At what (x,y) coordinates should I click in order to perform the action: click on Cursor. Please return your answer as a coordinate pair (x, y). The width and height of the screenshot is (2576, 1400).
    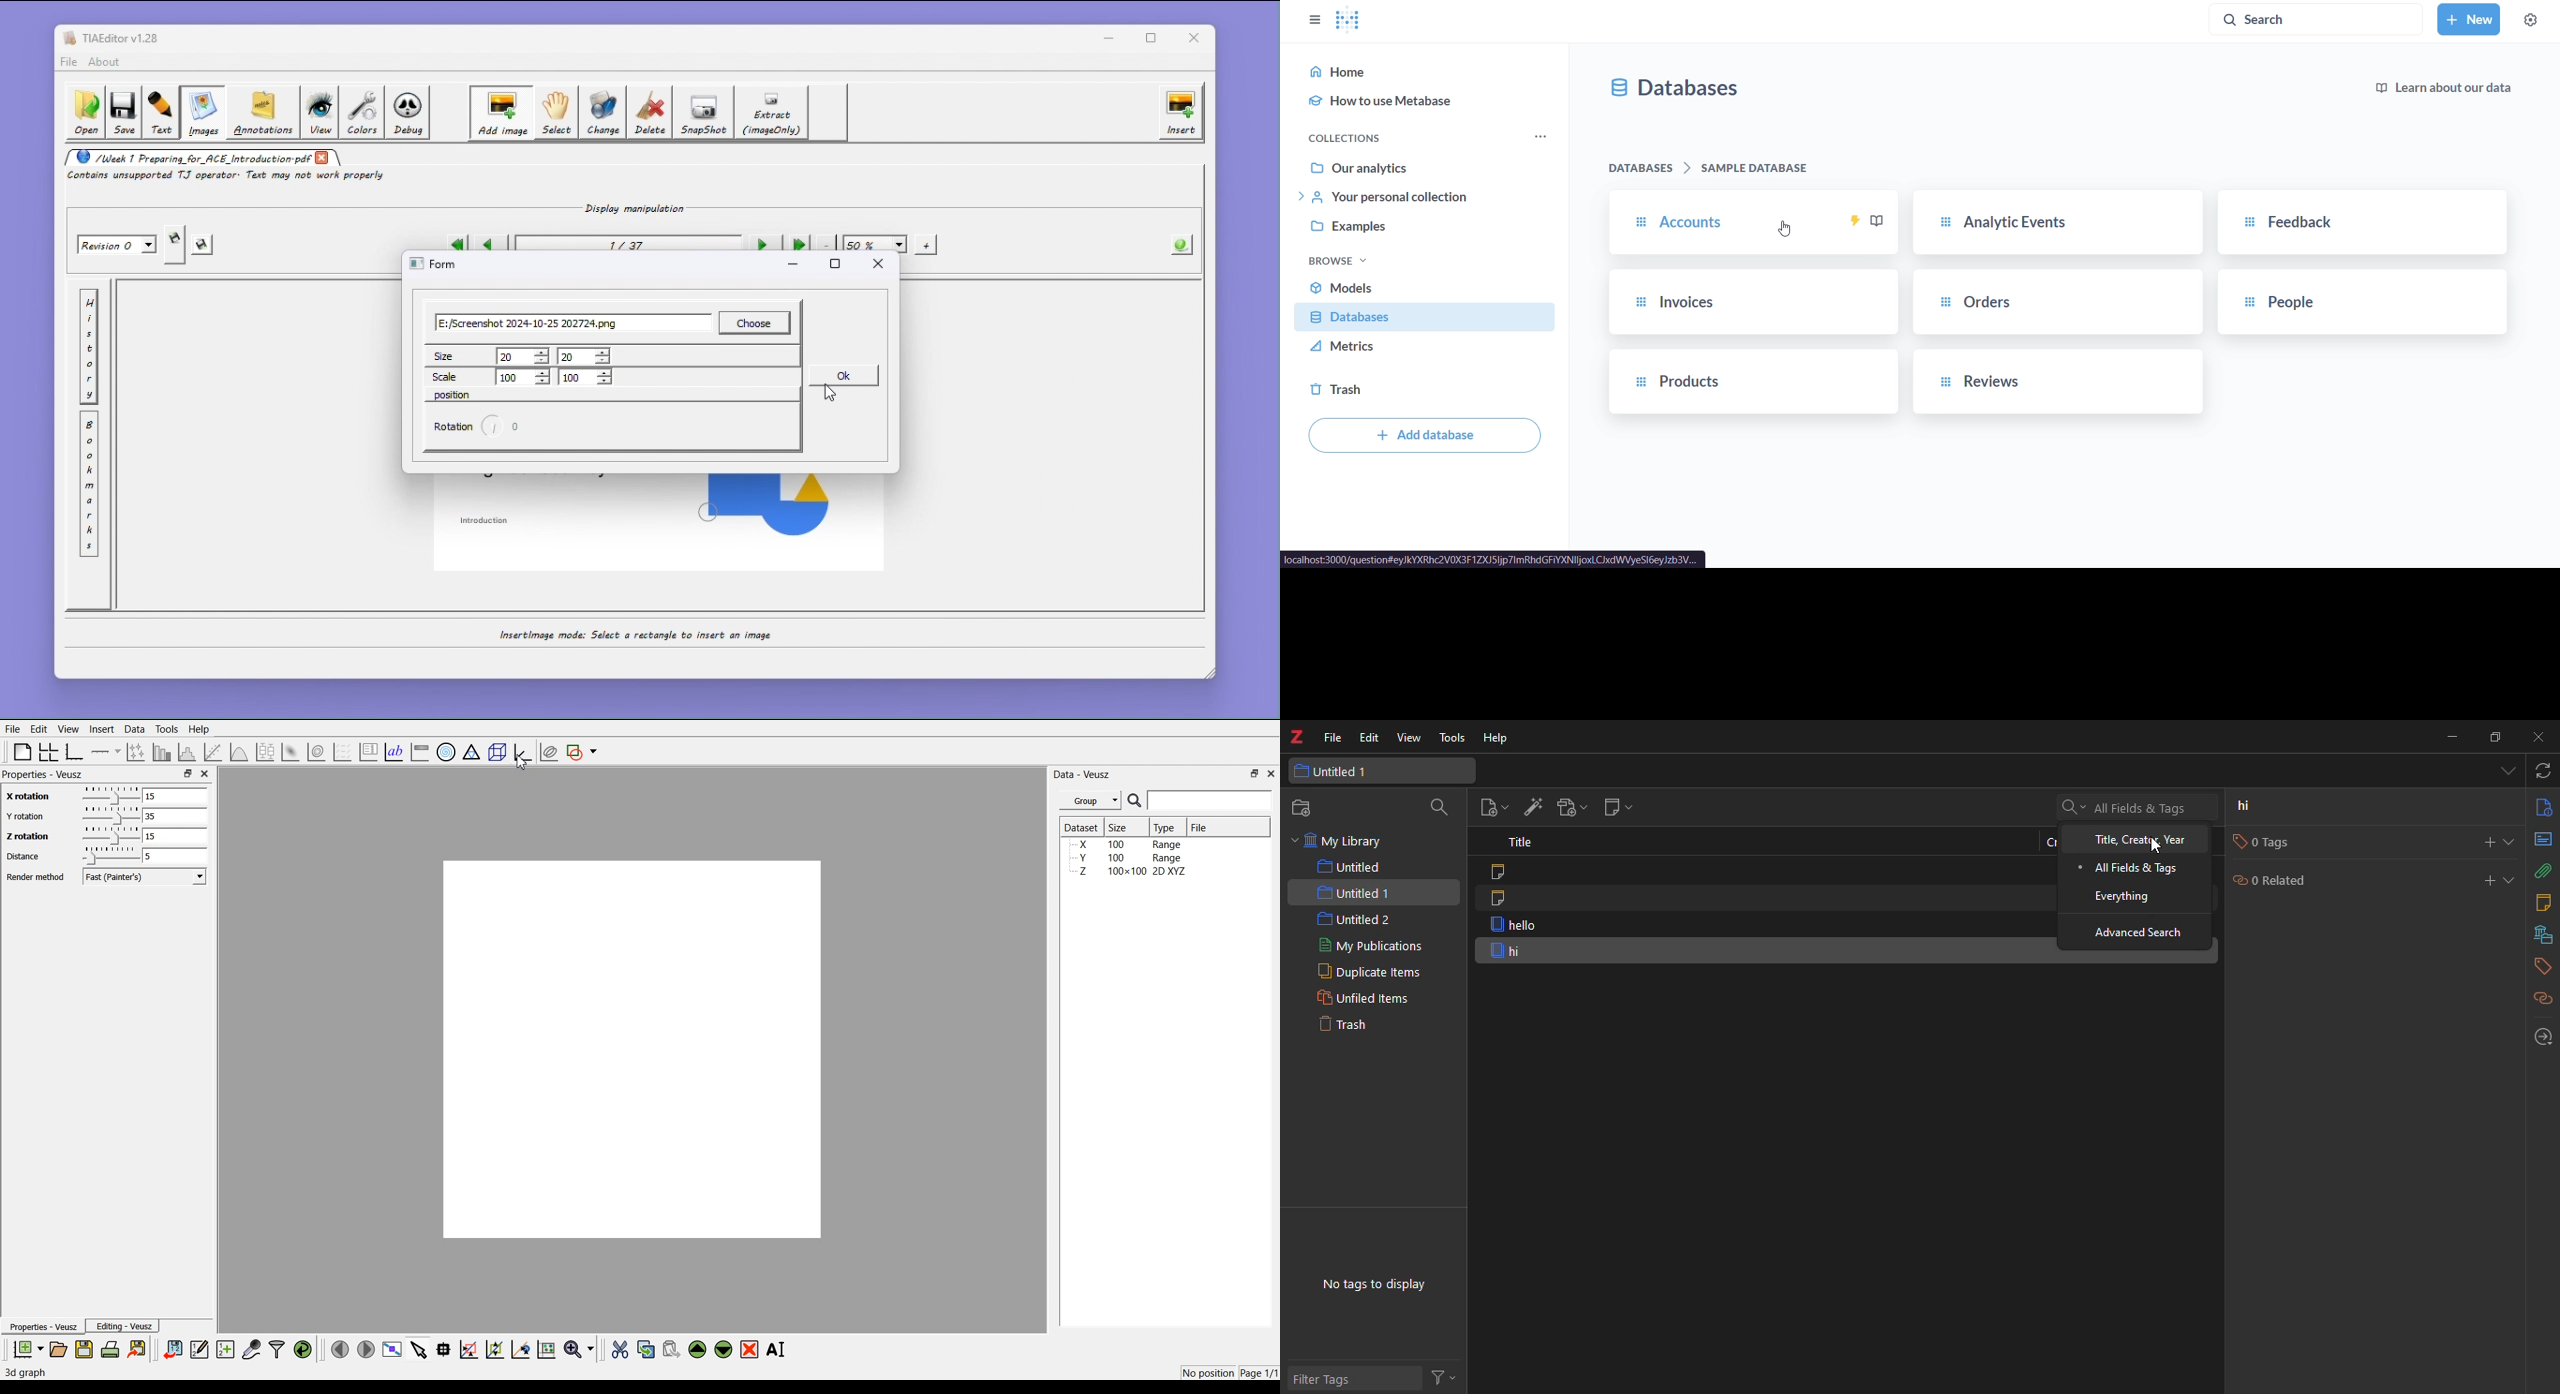
    Looking at the image, I should click on (522, 763).